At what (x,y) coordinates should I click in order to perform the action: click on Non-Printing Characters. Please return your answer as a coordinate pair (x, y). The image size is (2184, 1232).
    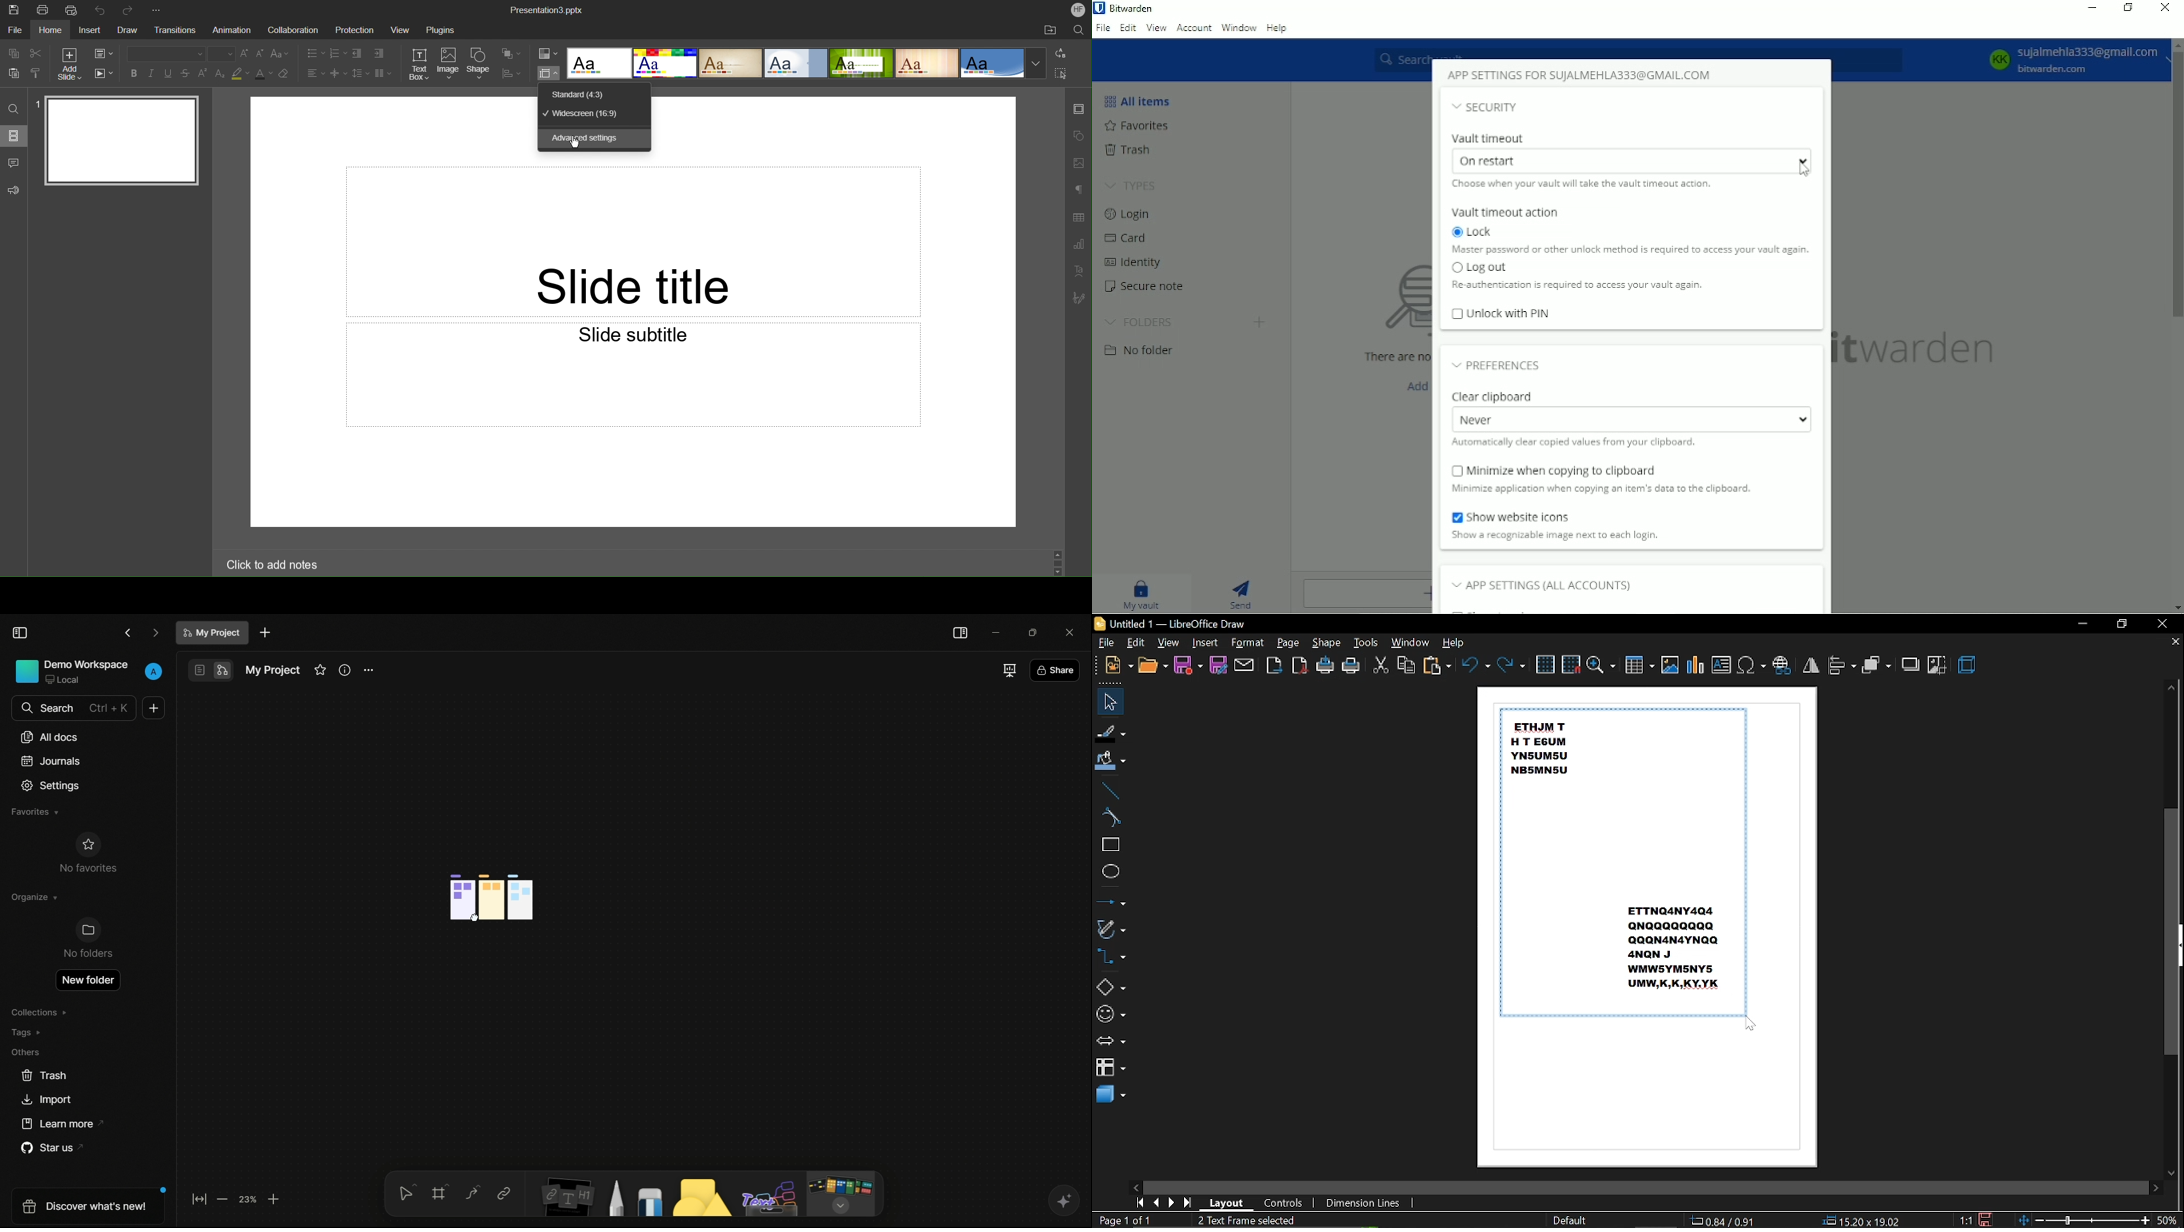
    Looking at the image, I should click on (1078, 189).